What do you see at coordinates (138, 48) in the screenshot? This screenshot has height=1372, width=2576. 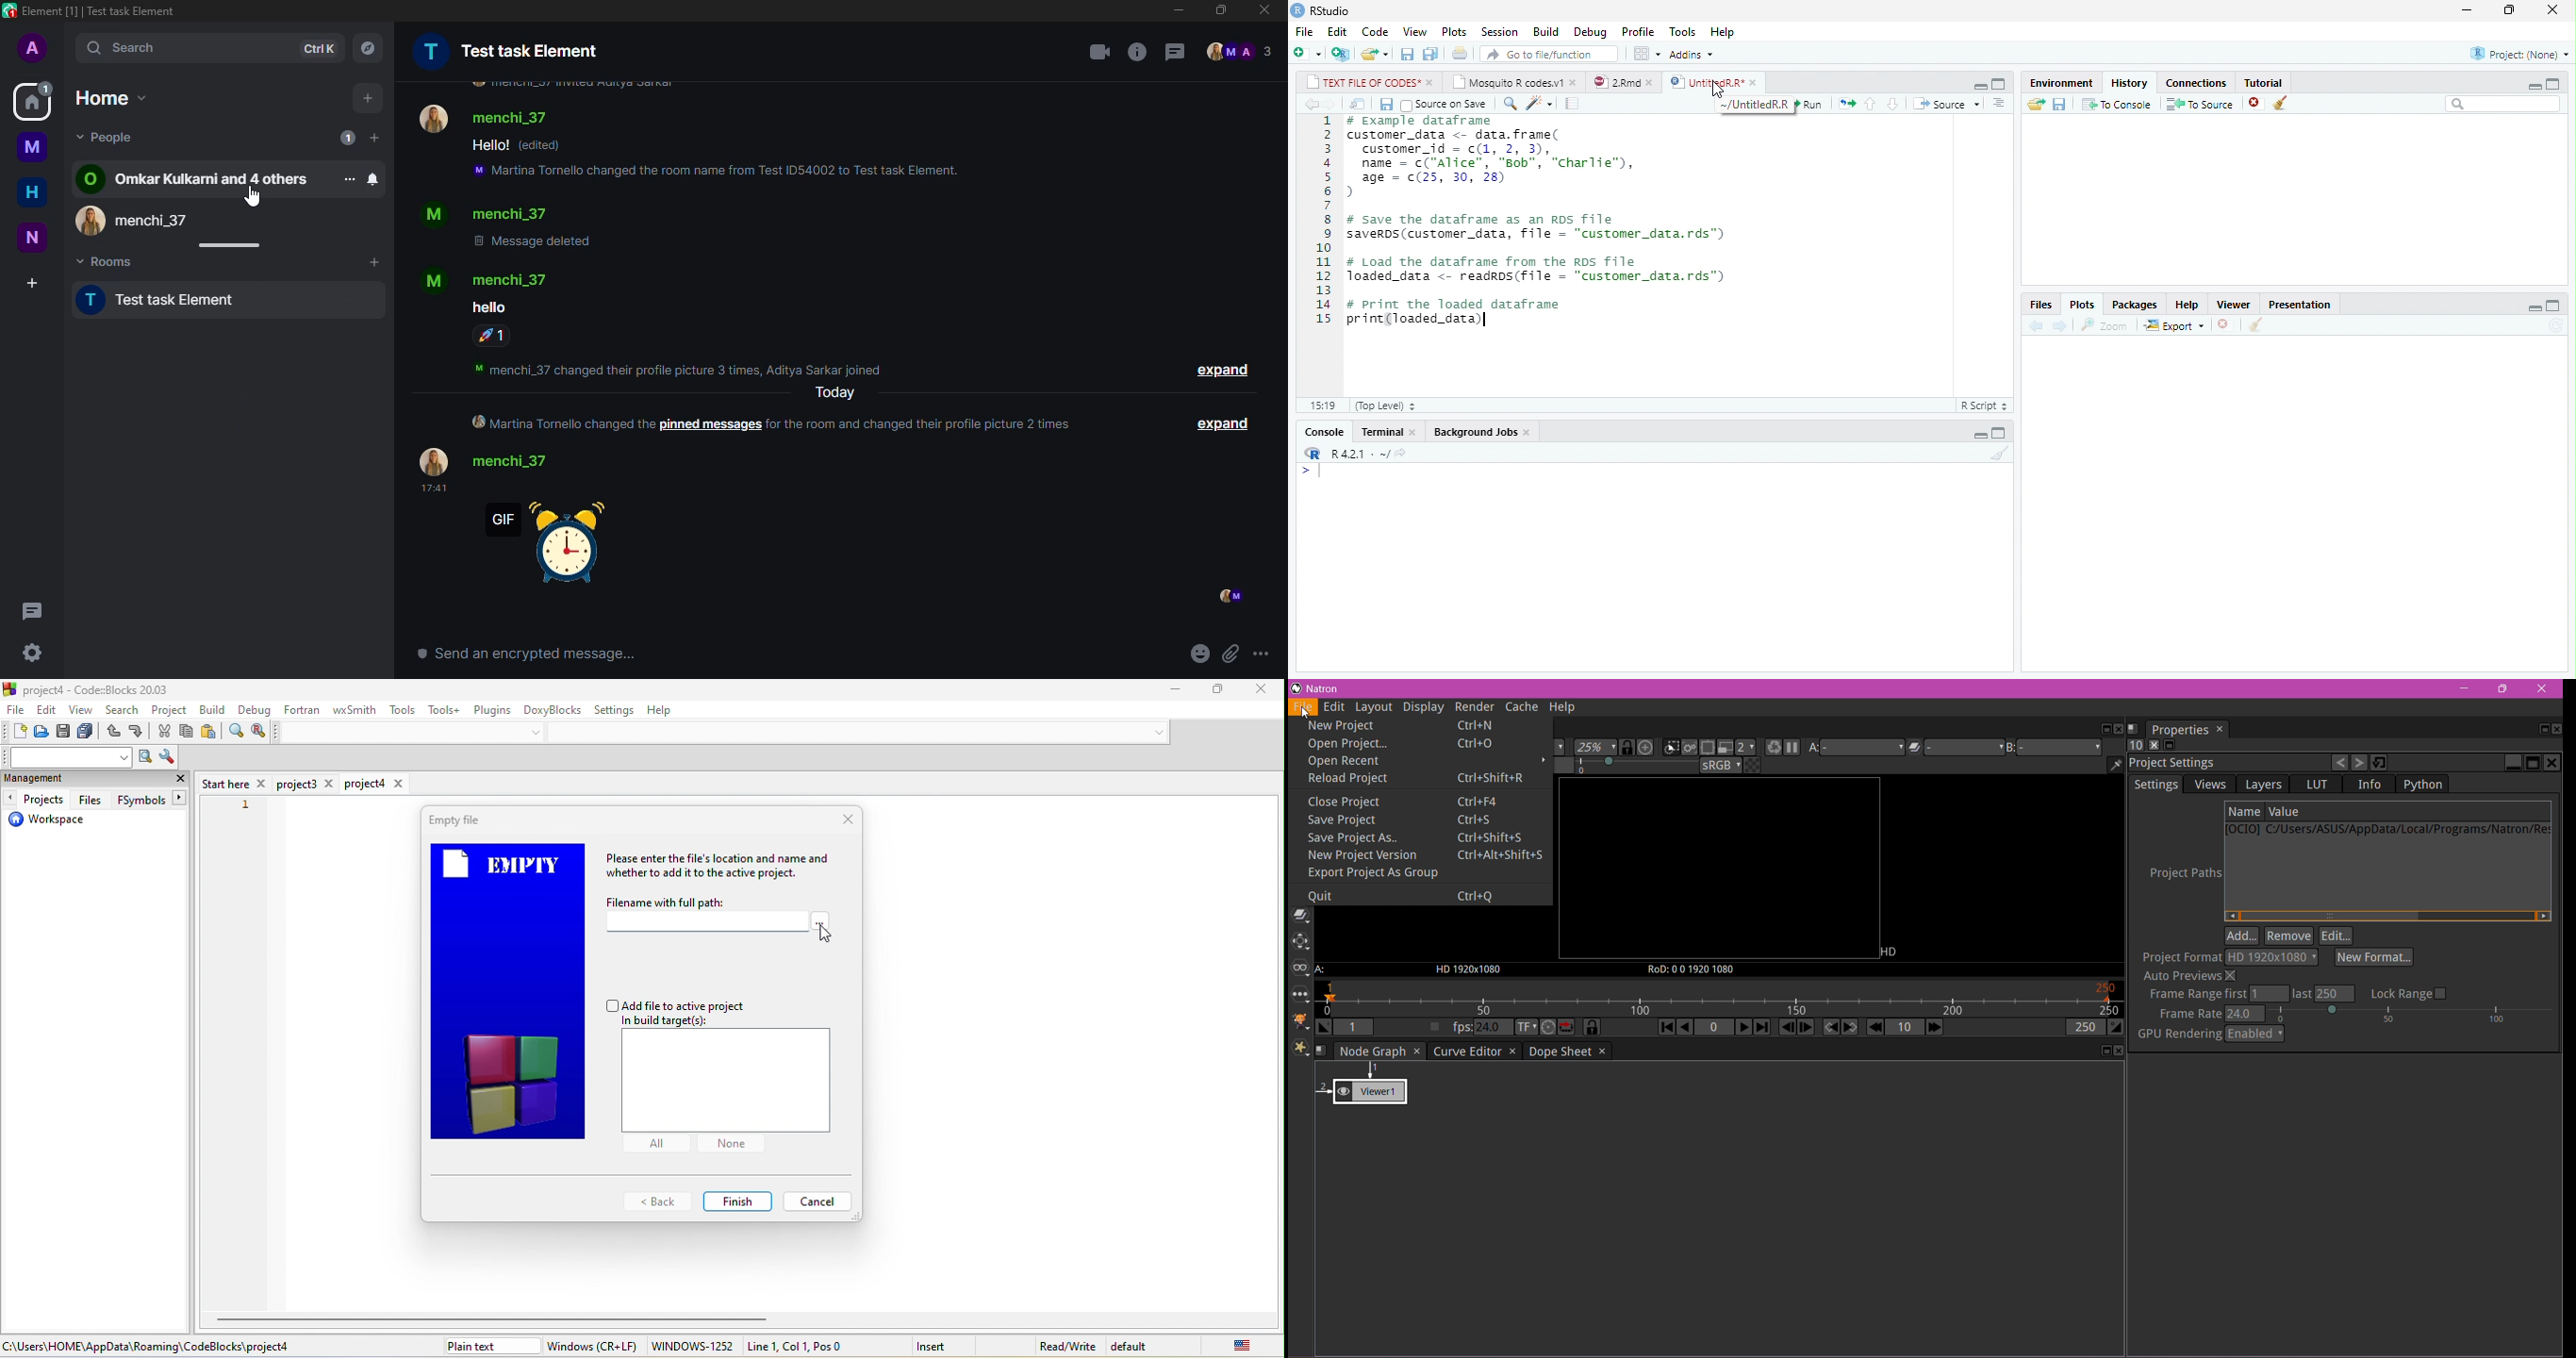 I see `search` at bounding box center [138, 48].